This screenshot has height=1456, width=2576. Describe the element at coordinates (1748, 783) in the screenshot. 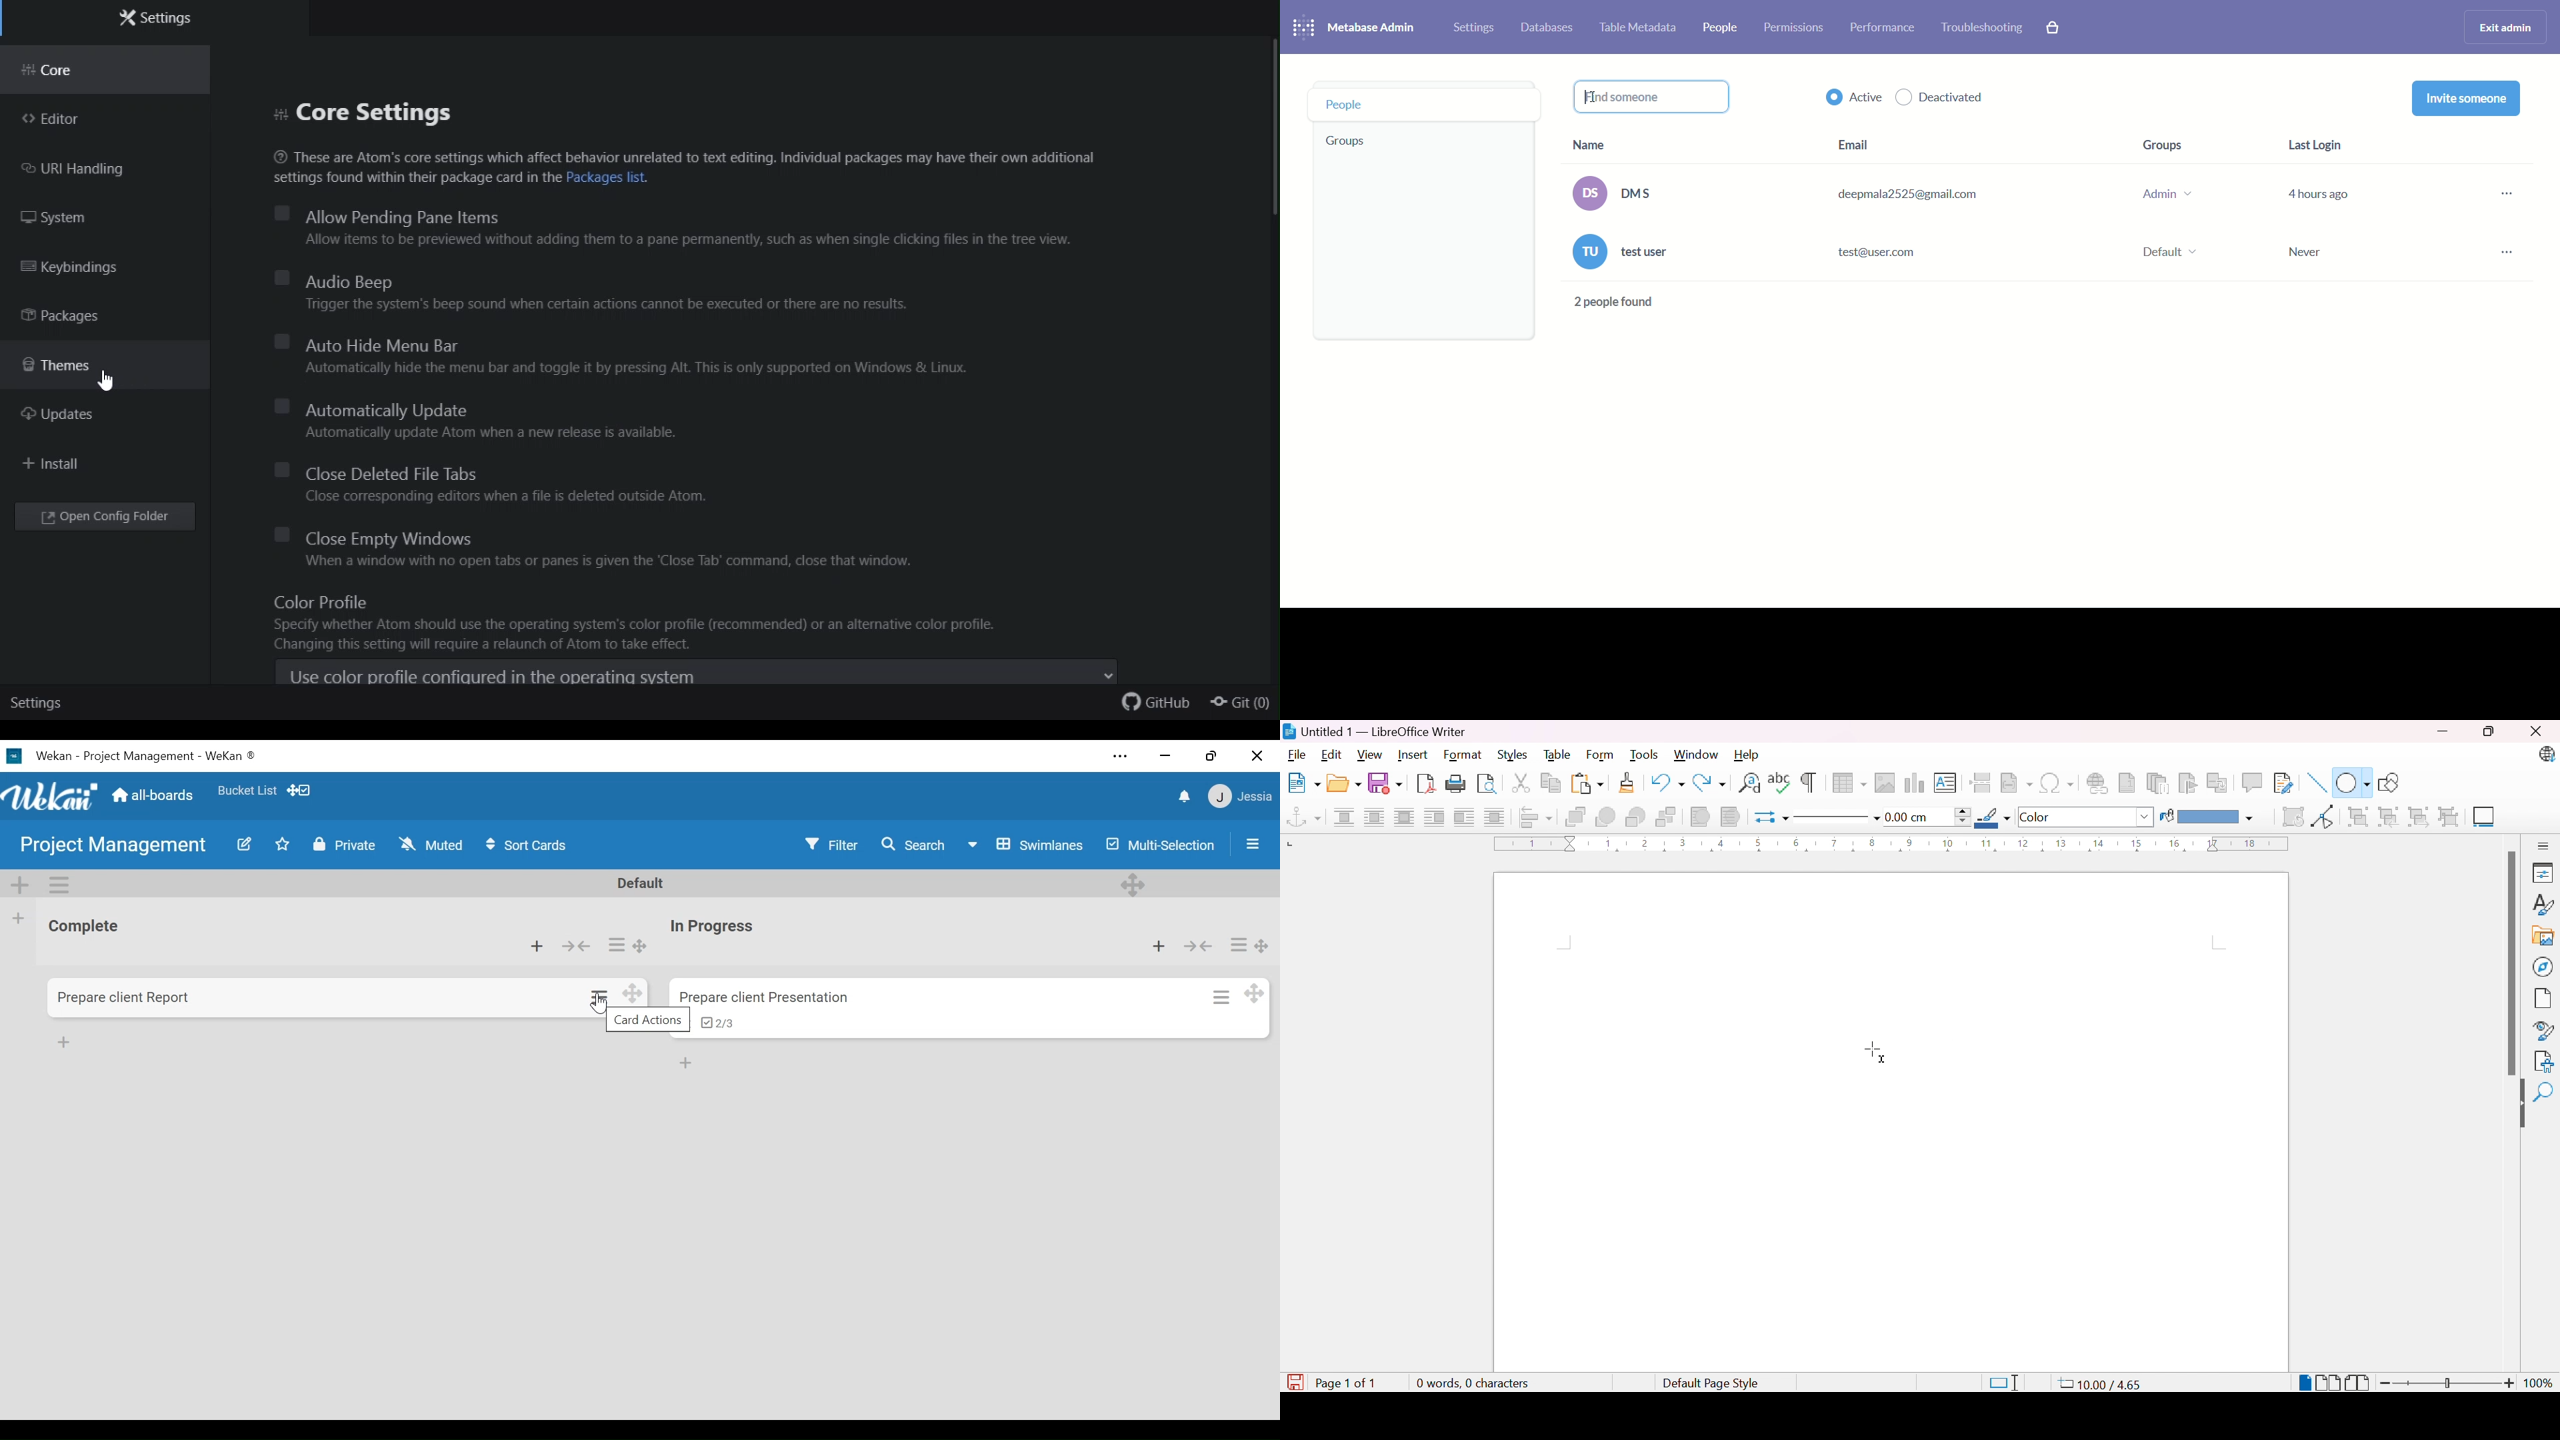

I see `Find and replace` at that location.